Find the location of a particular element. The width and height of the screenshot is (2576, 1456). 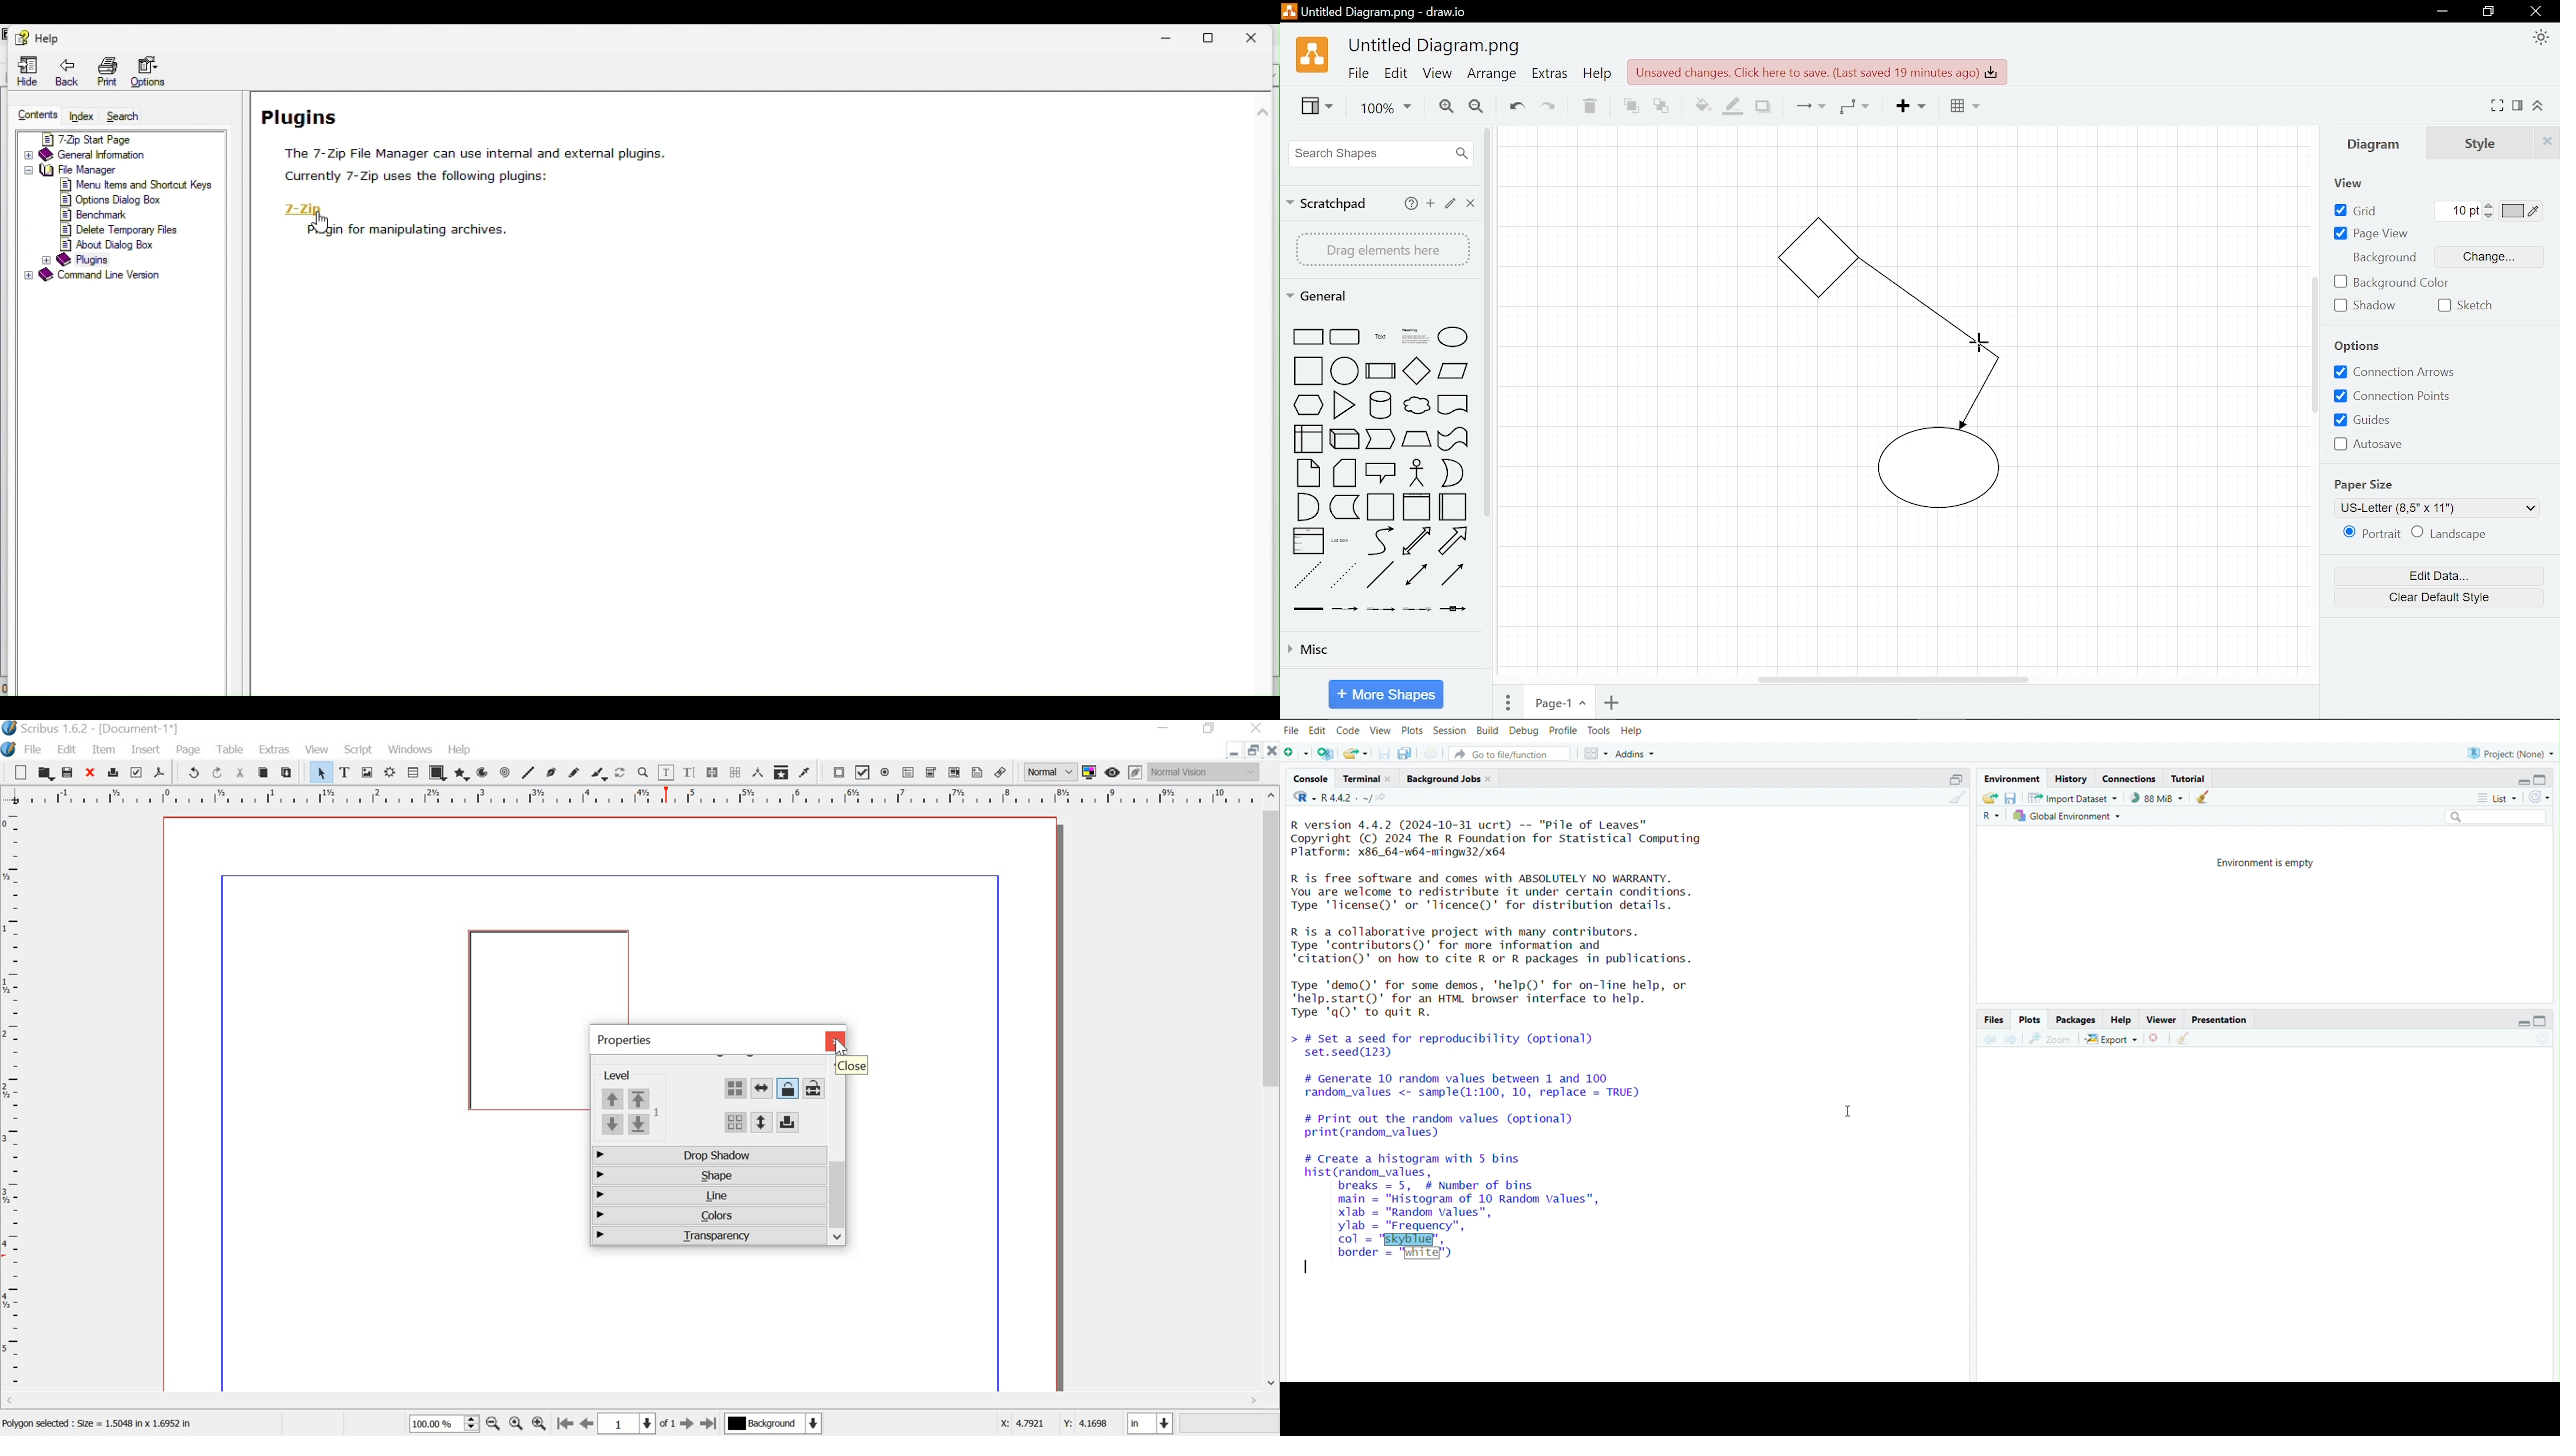

text annotation is located at coordinates (977, 773).